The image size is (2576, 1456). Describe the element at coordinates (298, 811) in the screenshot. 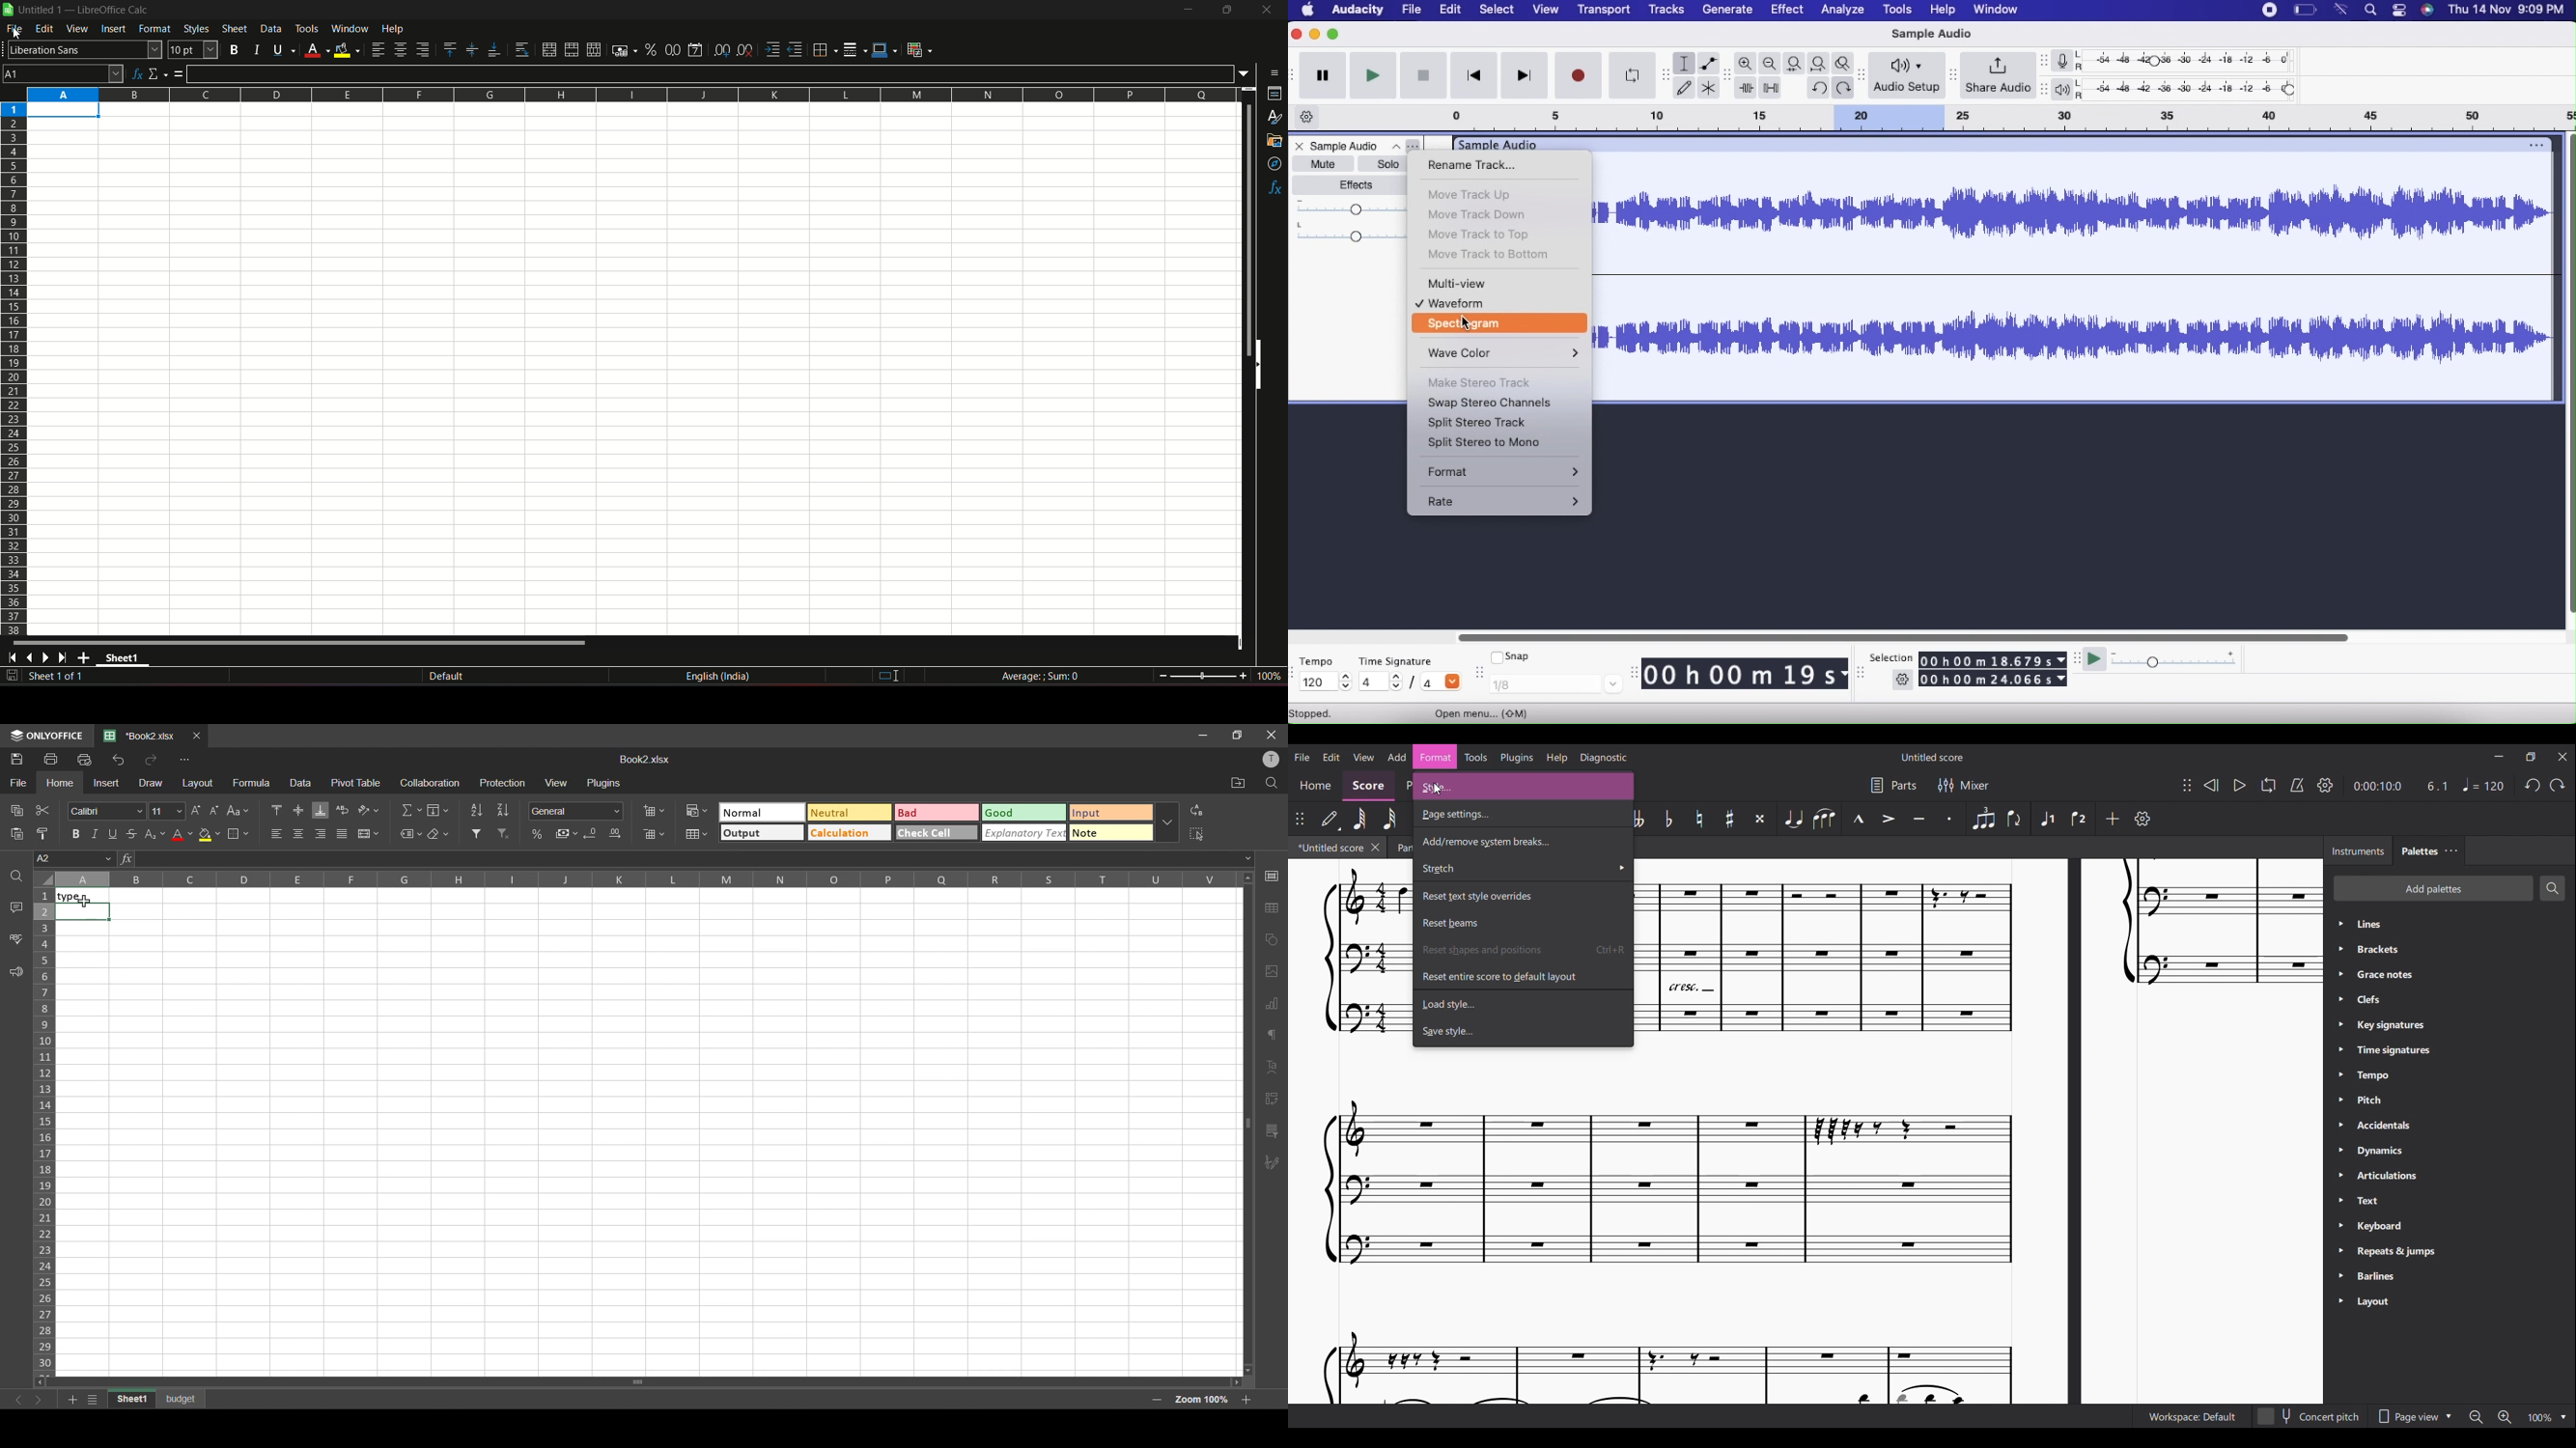

I see `align middle` at that location.